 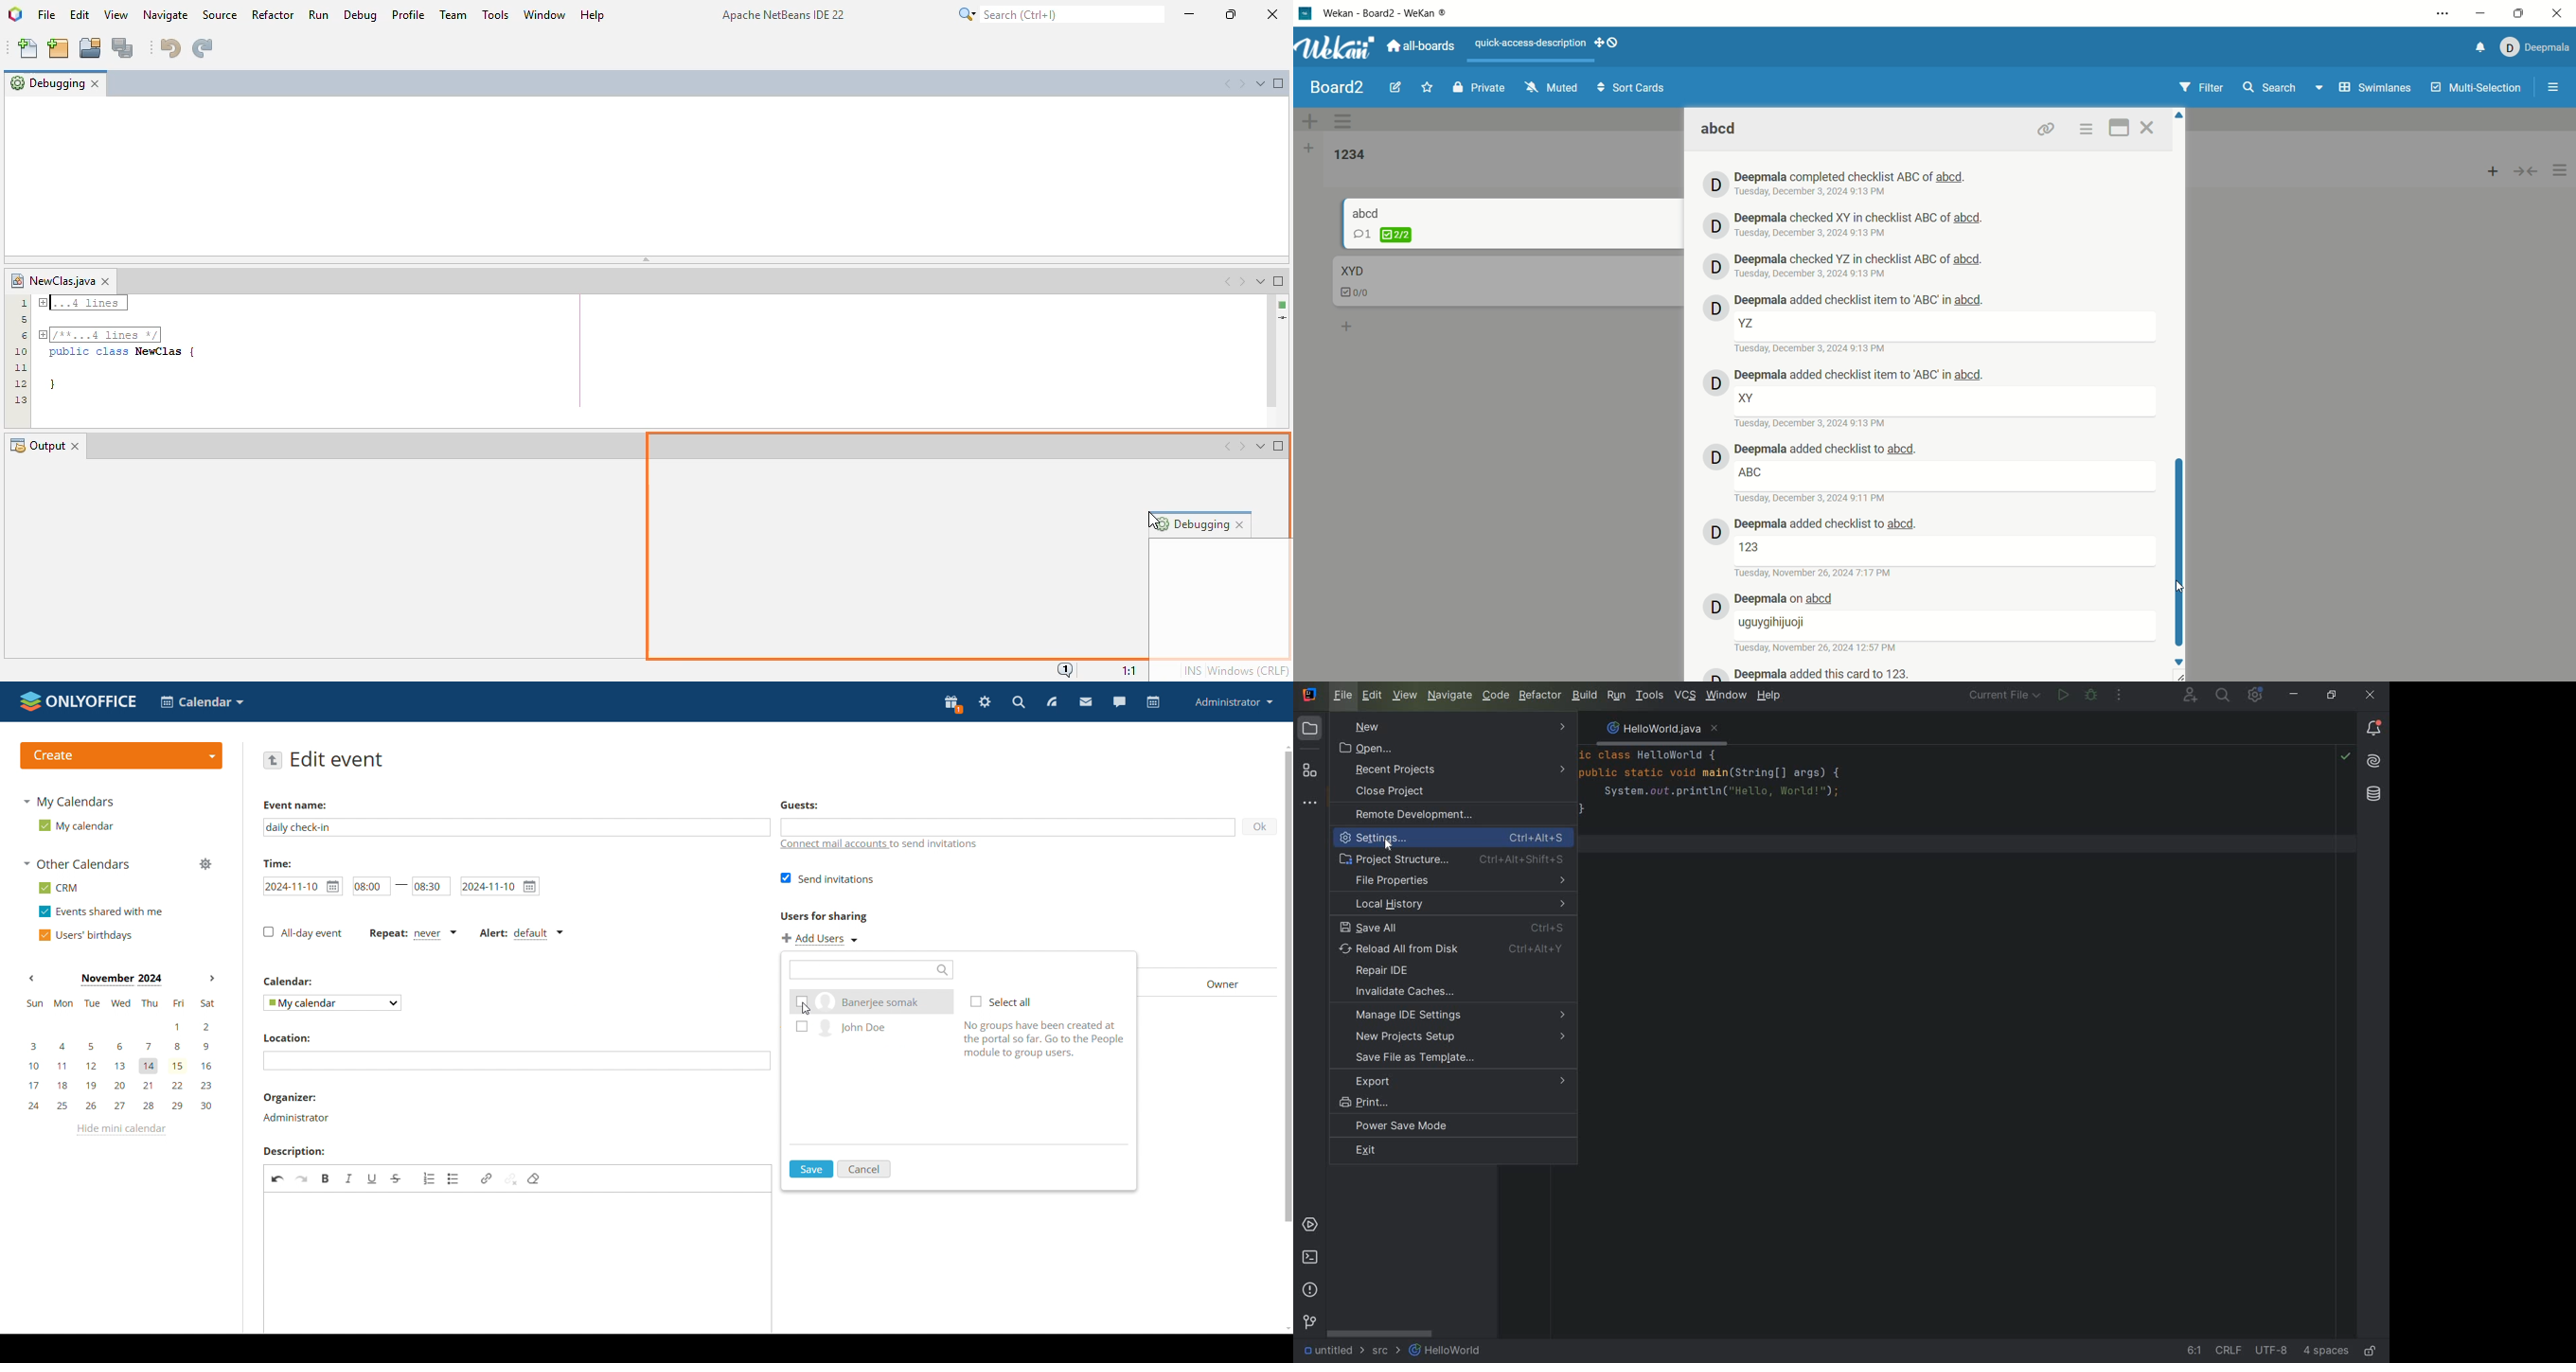 What do you see at coordinates (1458, 1082) in the screenshot?
I see `export` at bounding box center [1458, 1082].